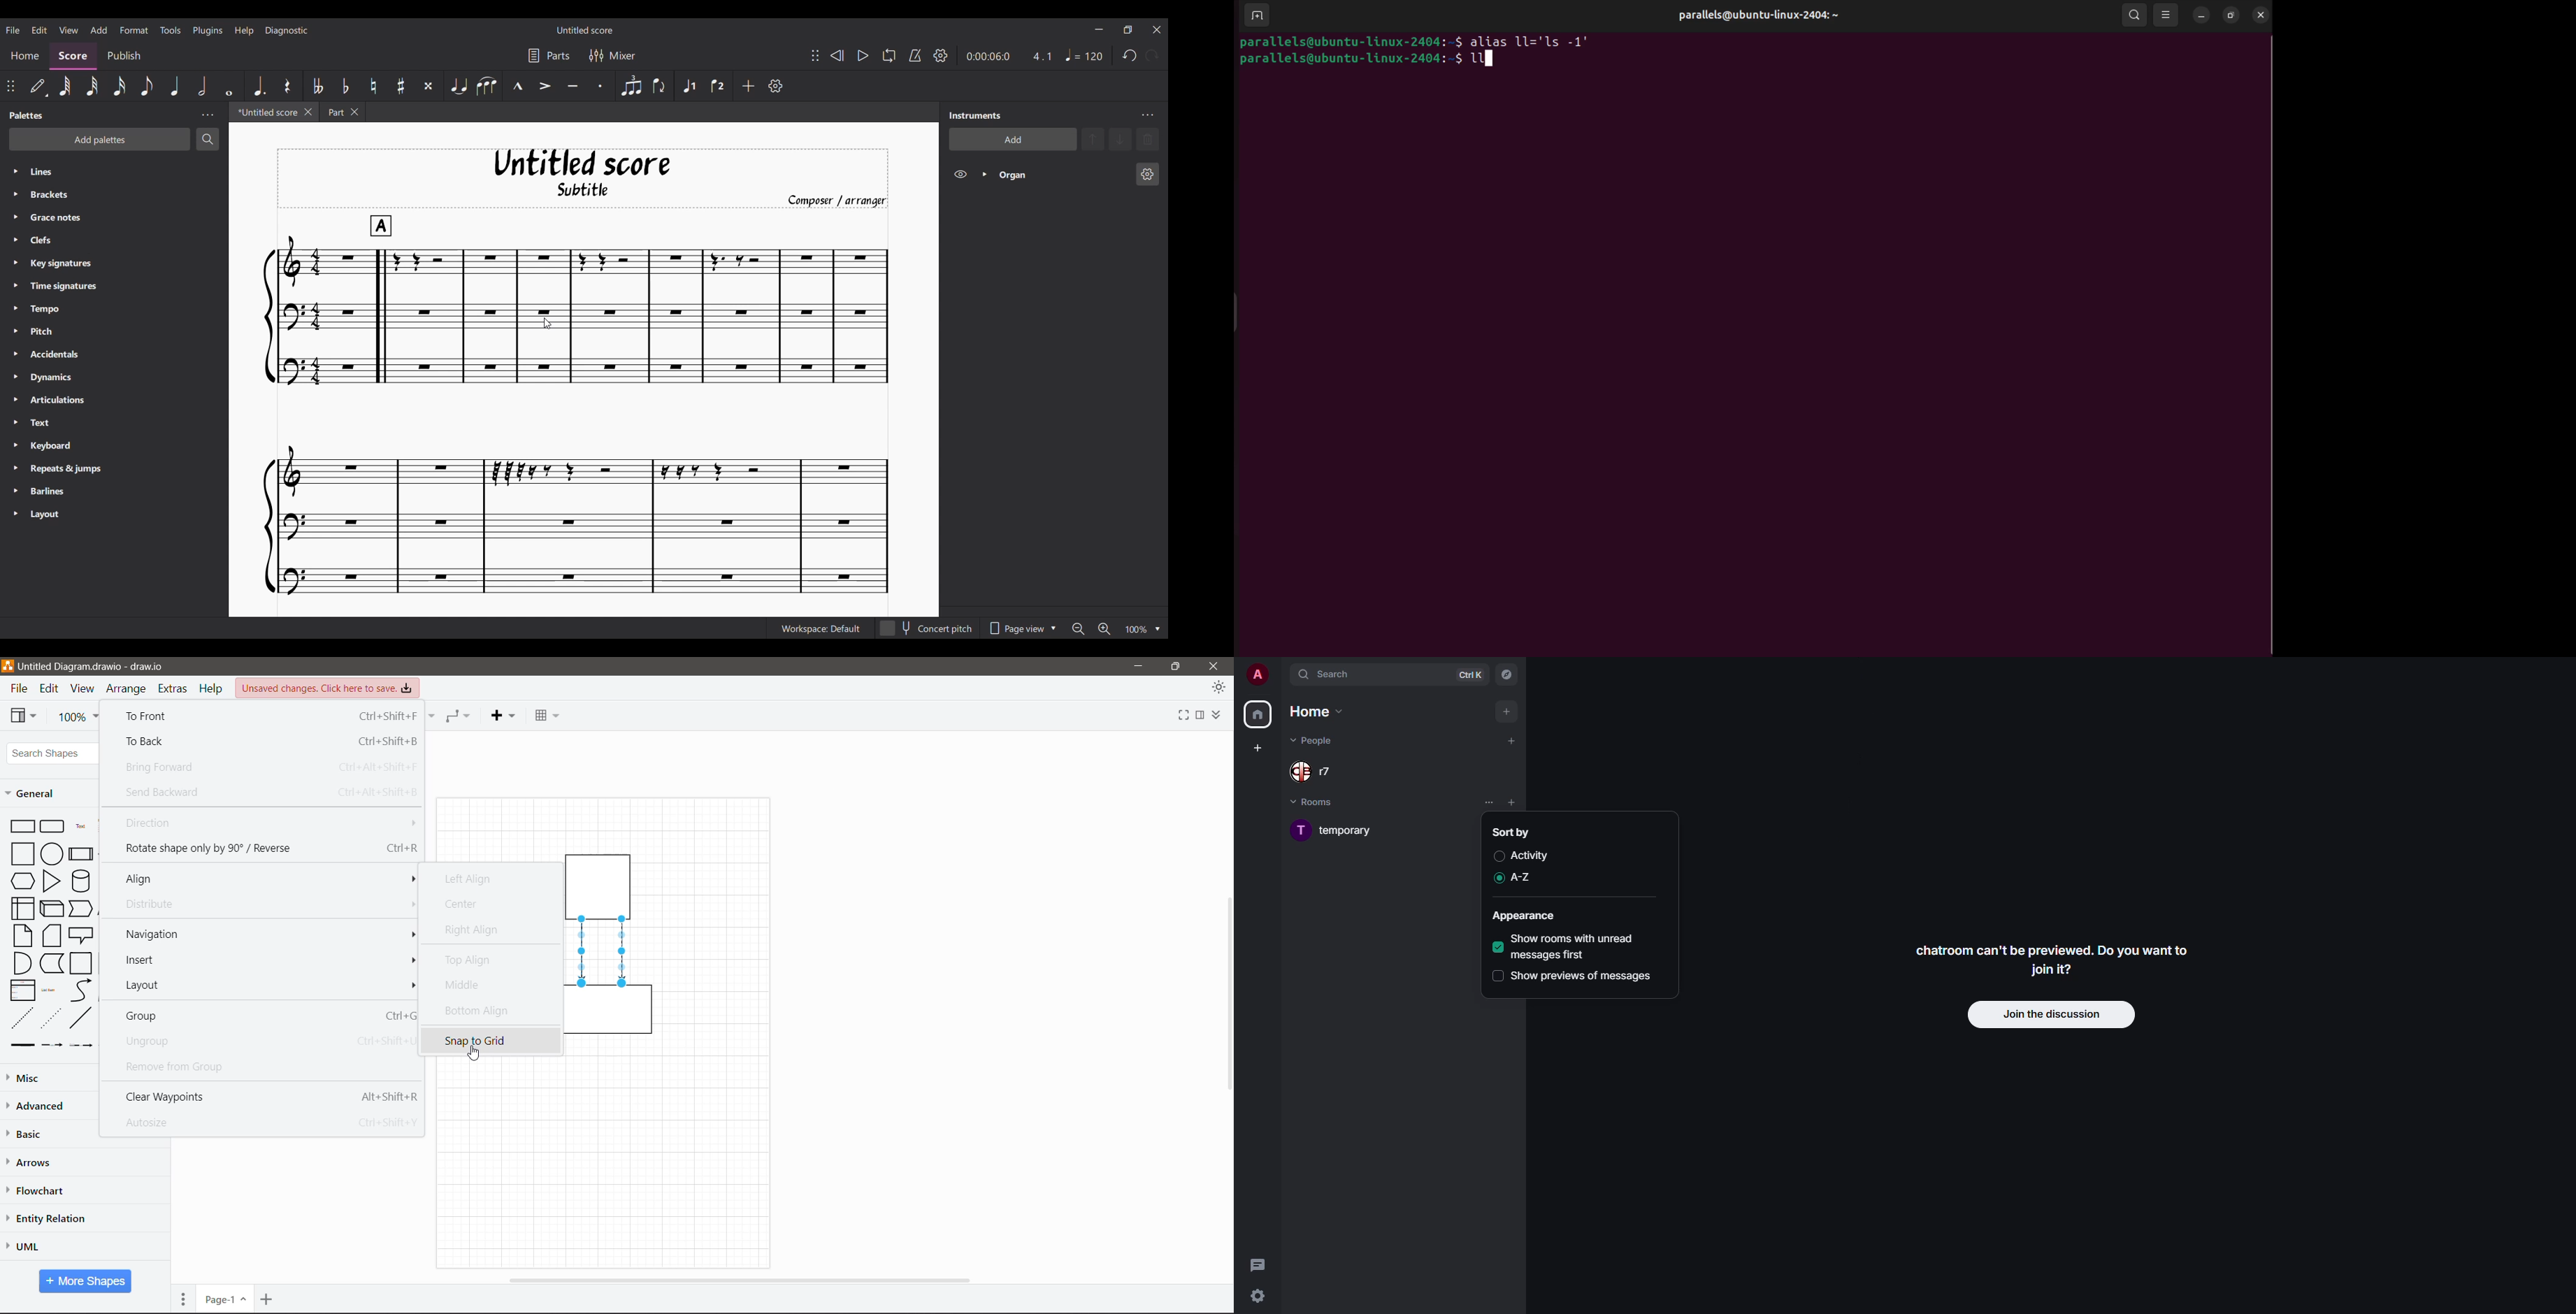 The image size is (2576, 1316). I want to click on List, so click(21, 989).